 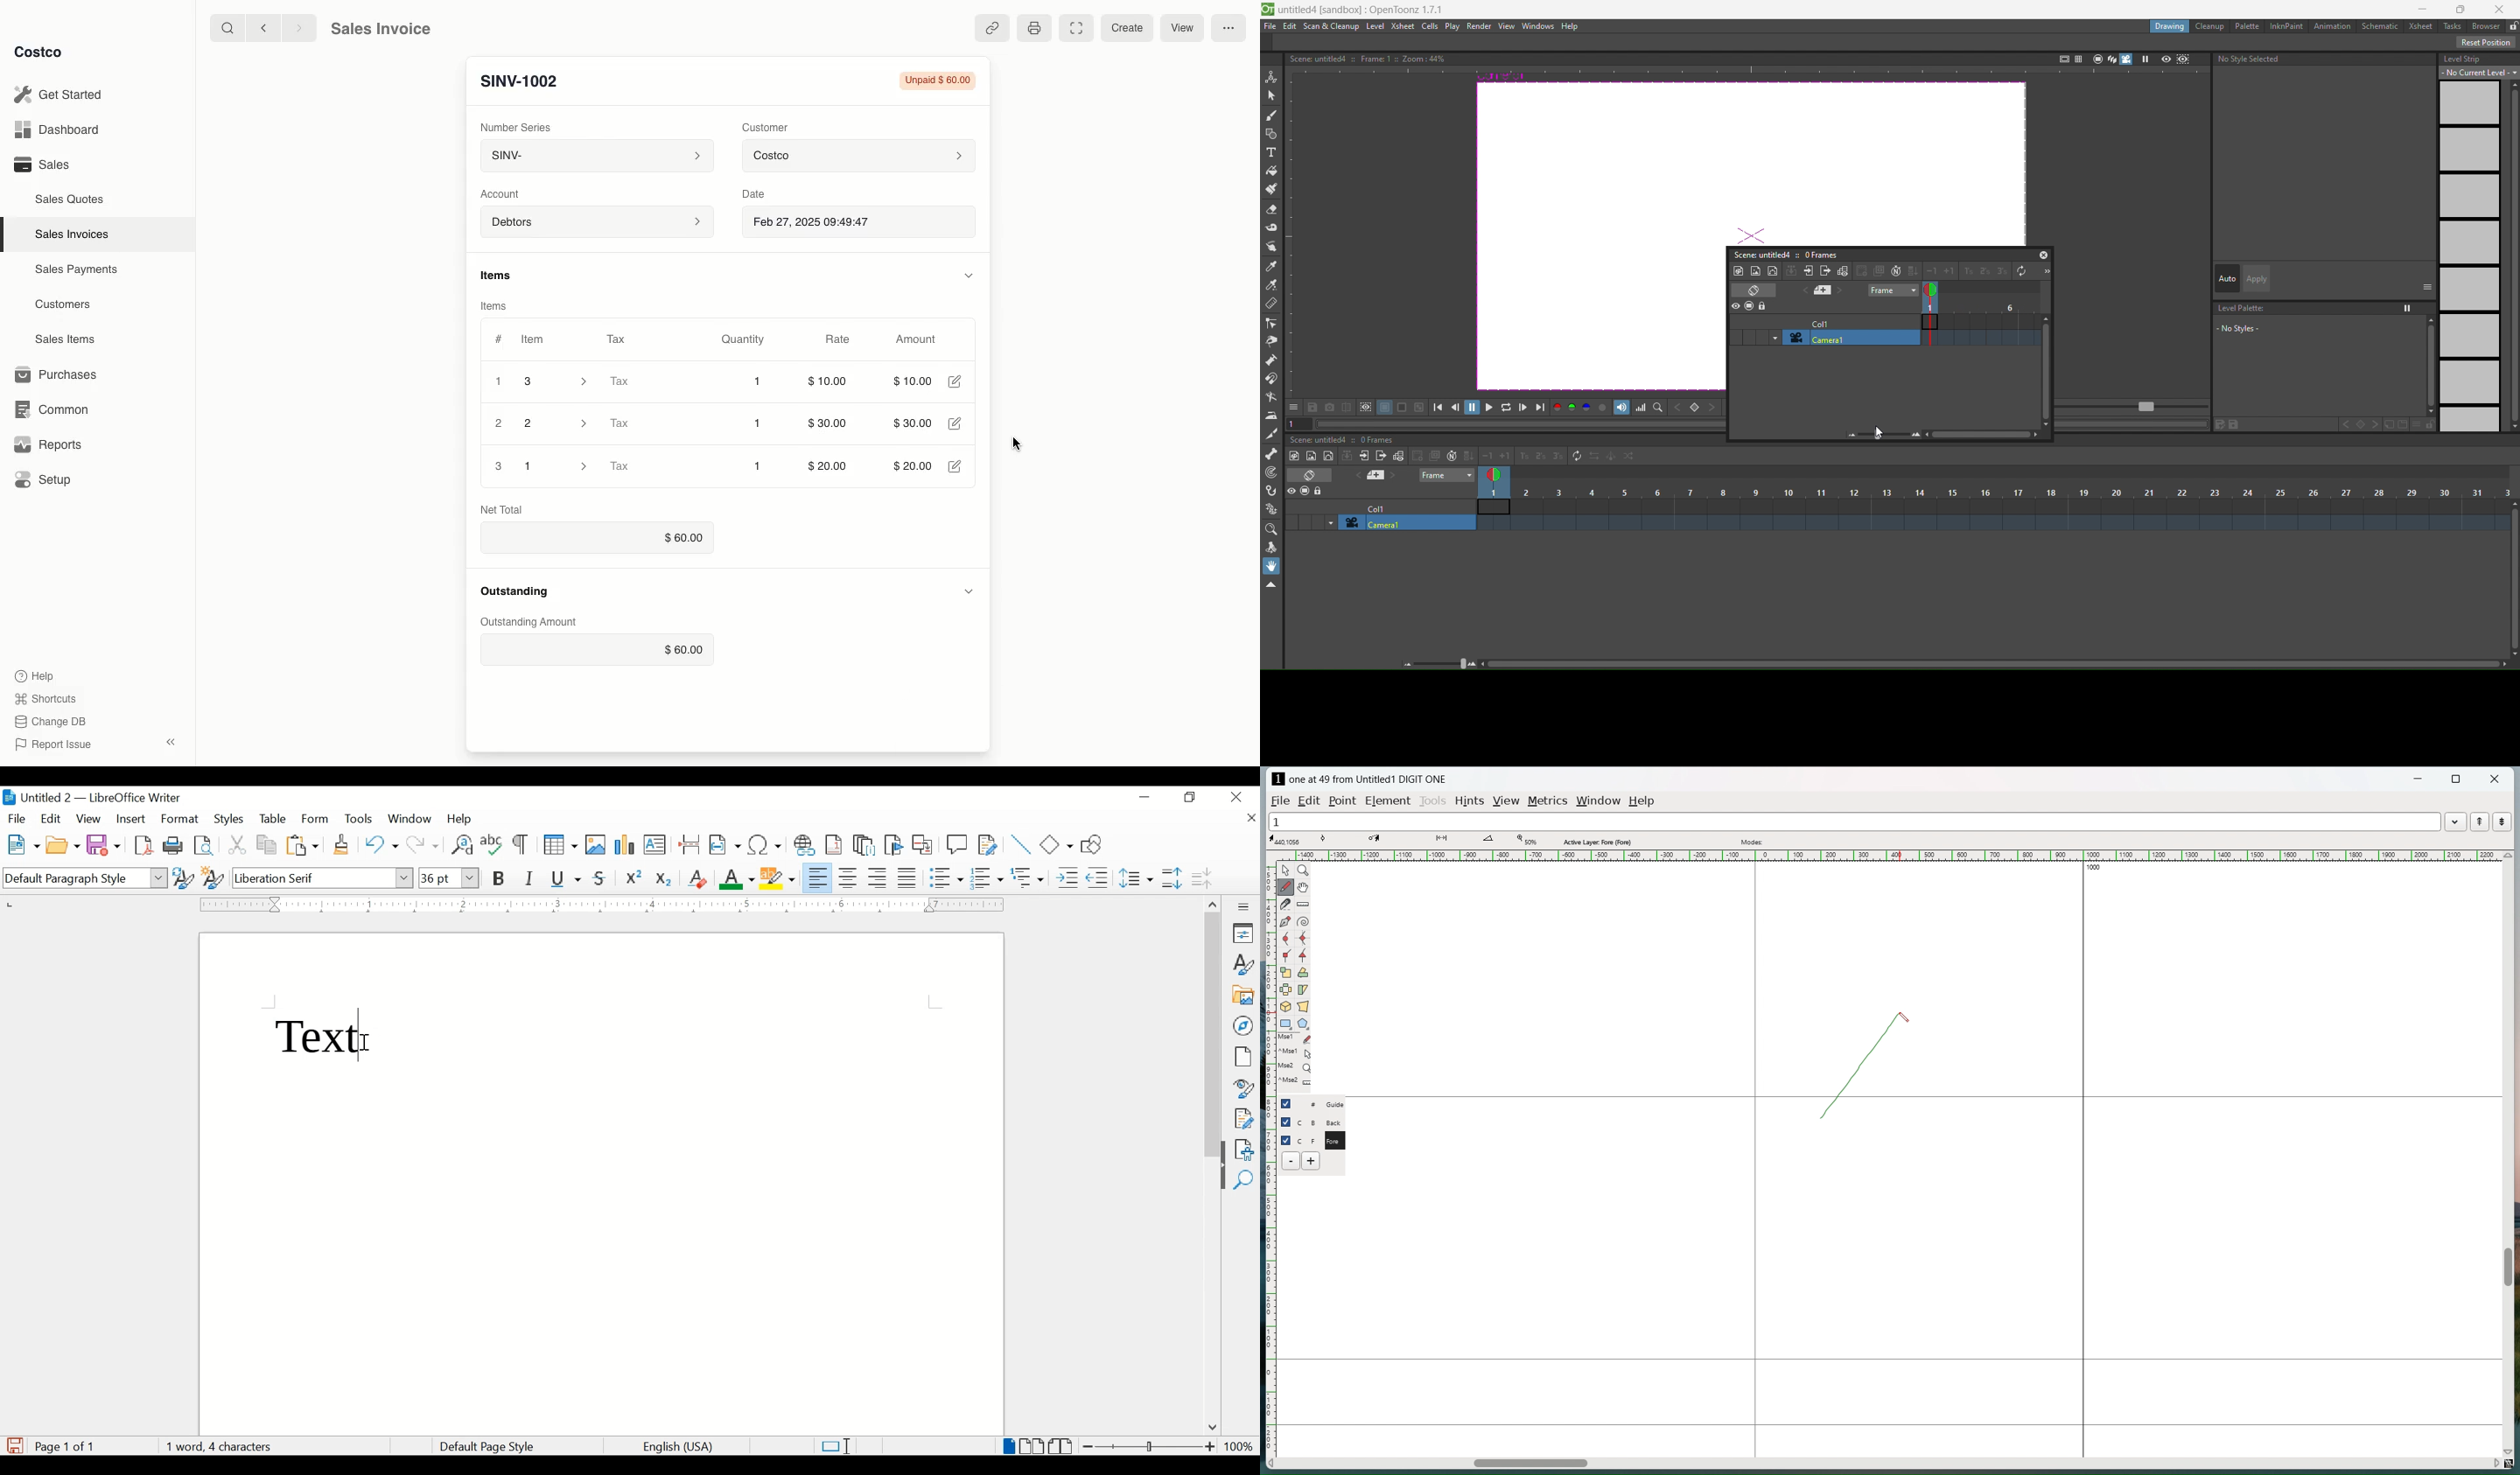 What do you see at coordinates (2169, 26) in the screenshot?
I see `drawing` at bounding box center [2169, 26].